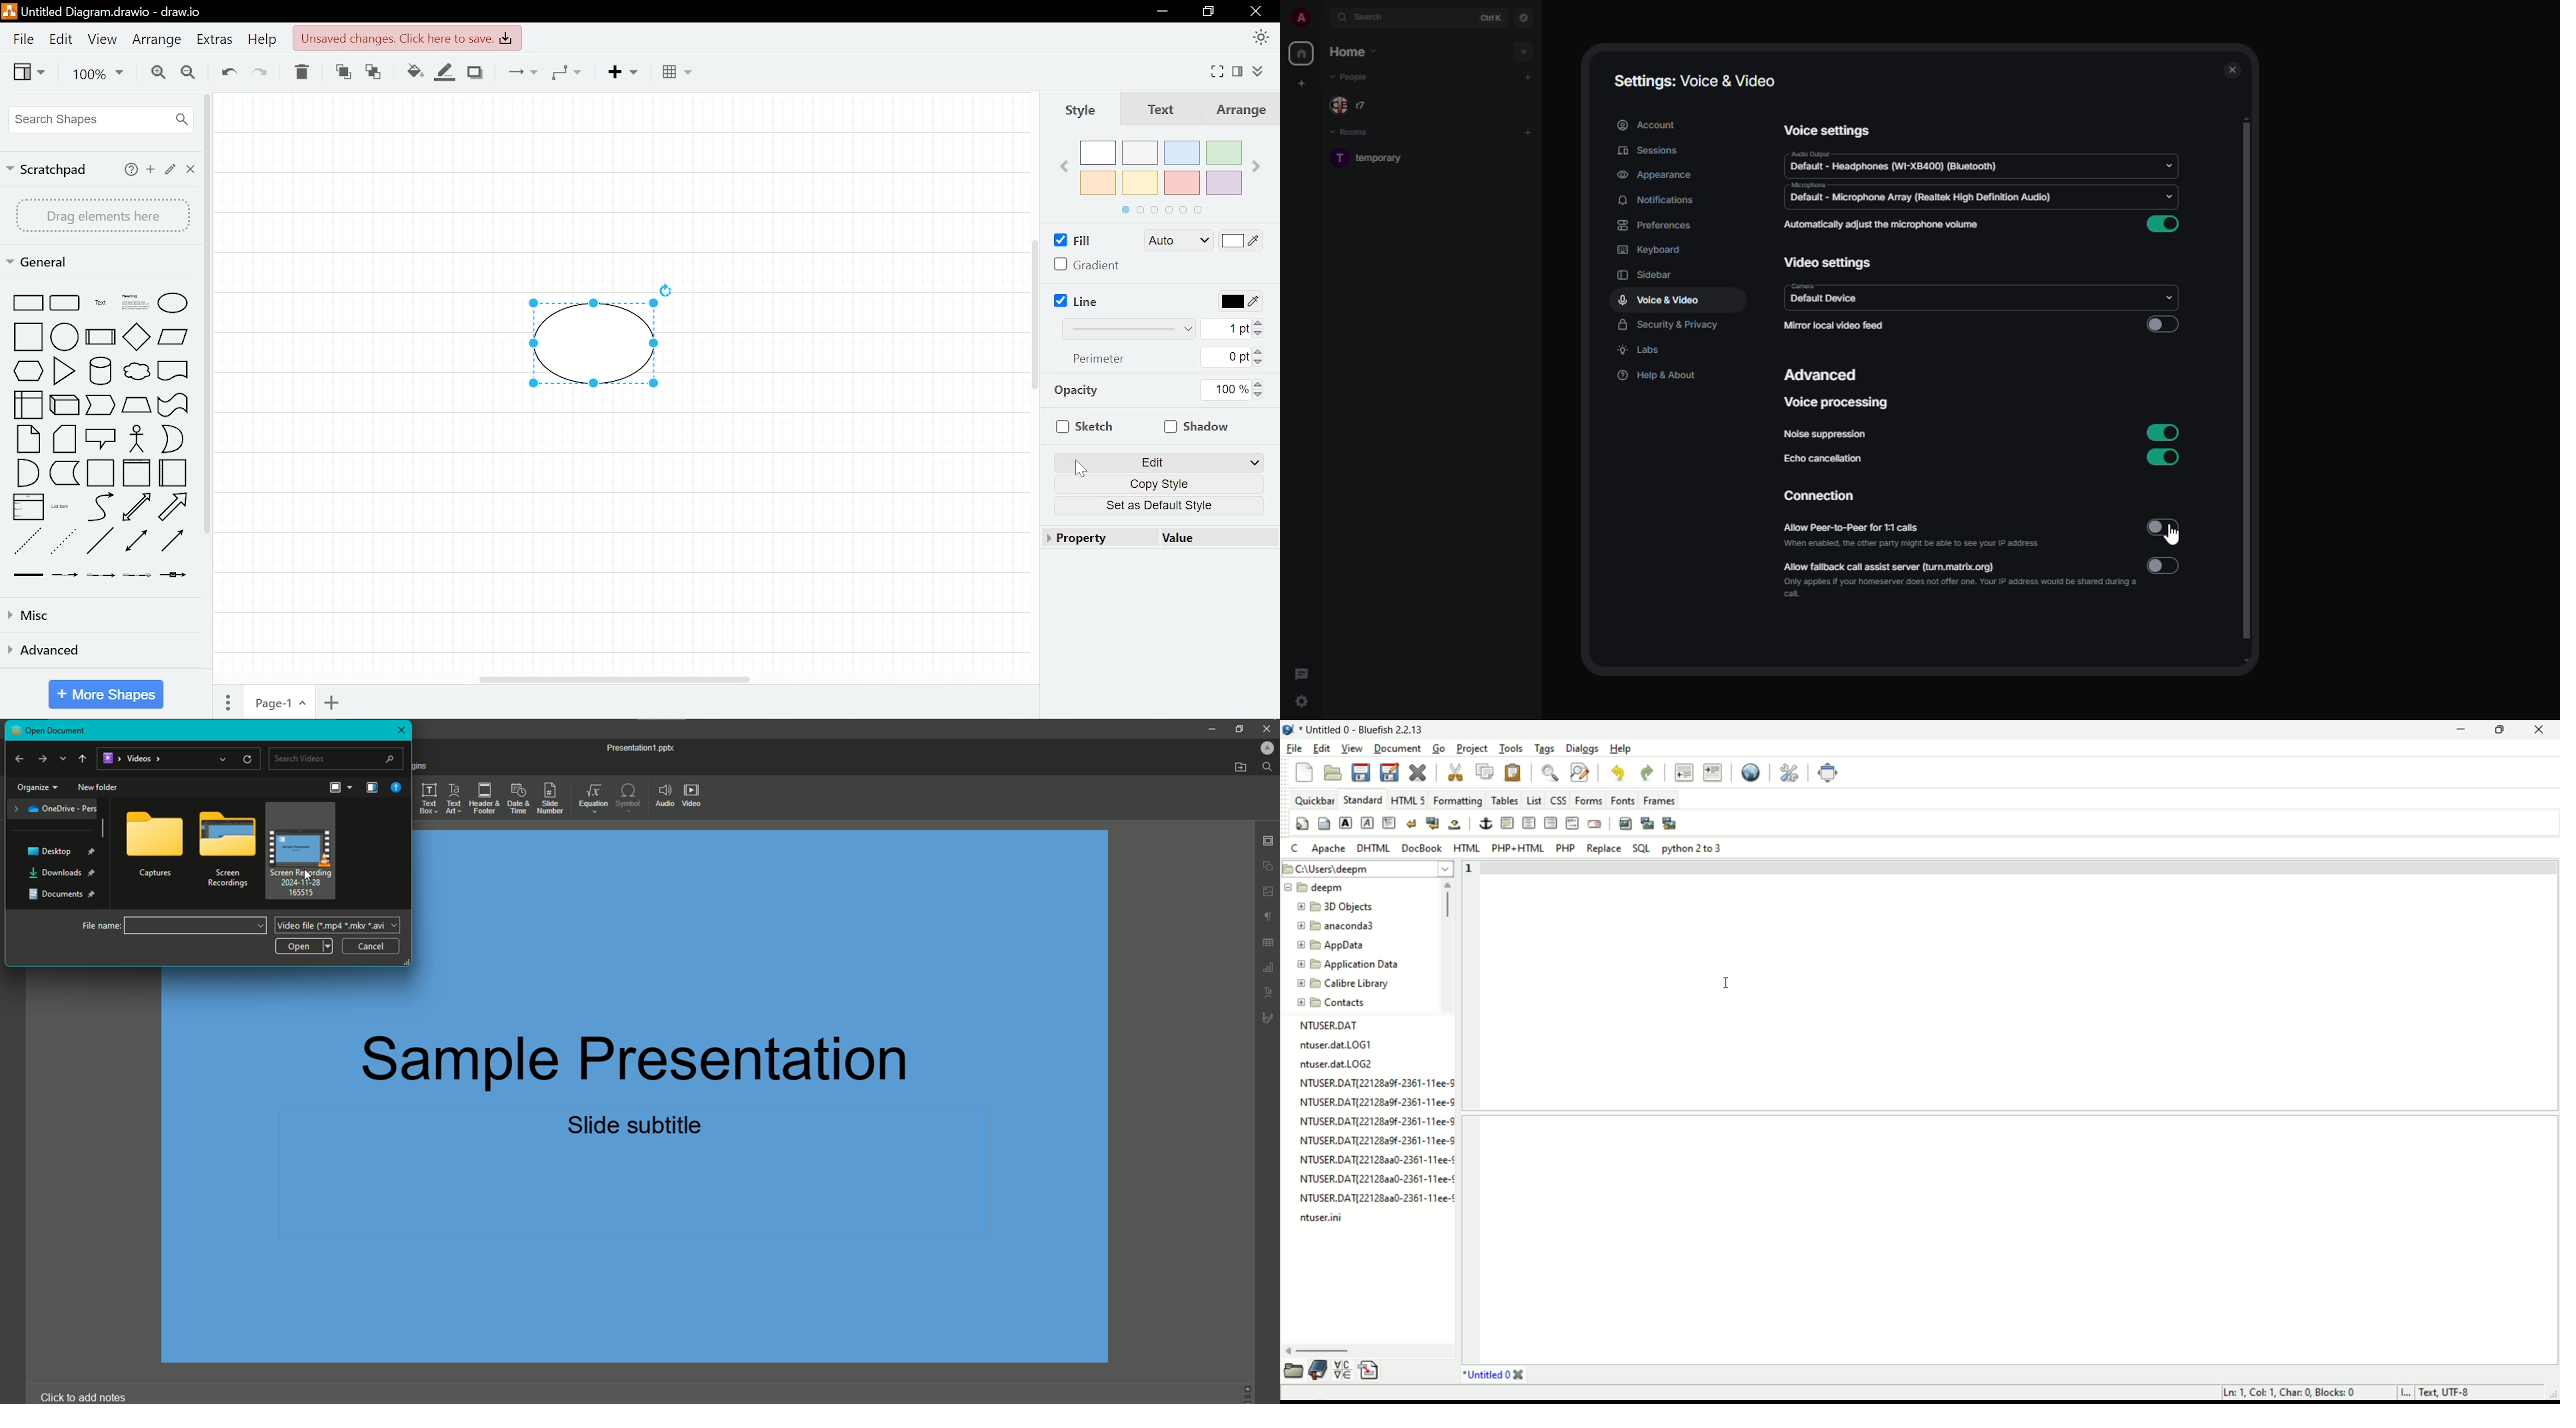 The height and width of the screenshot is (1428, 2576). Describe the element at coordinates (262, 73) in the screenshot. I see `Redo` at that location.